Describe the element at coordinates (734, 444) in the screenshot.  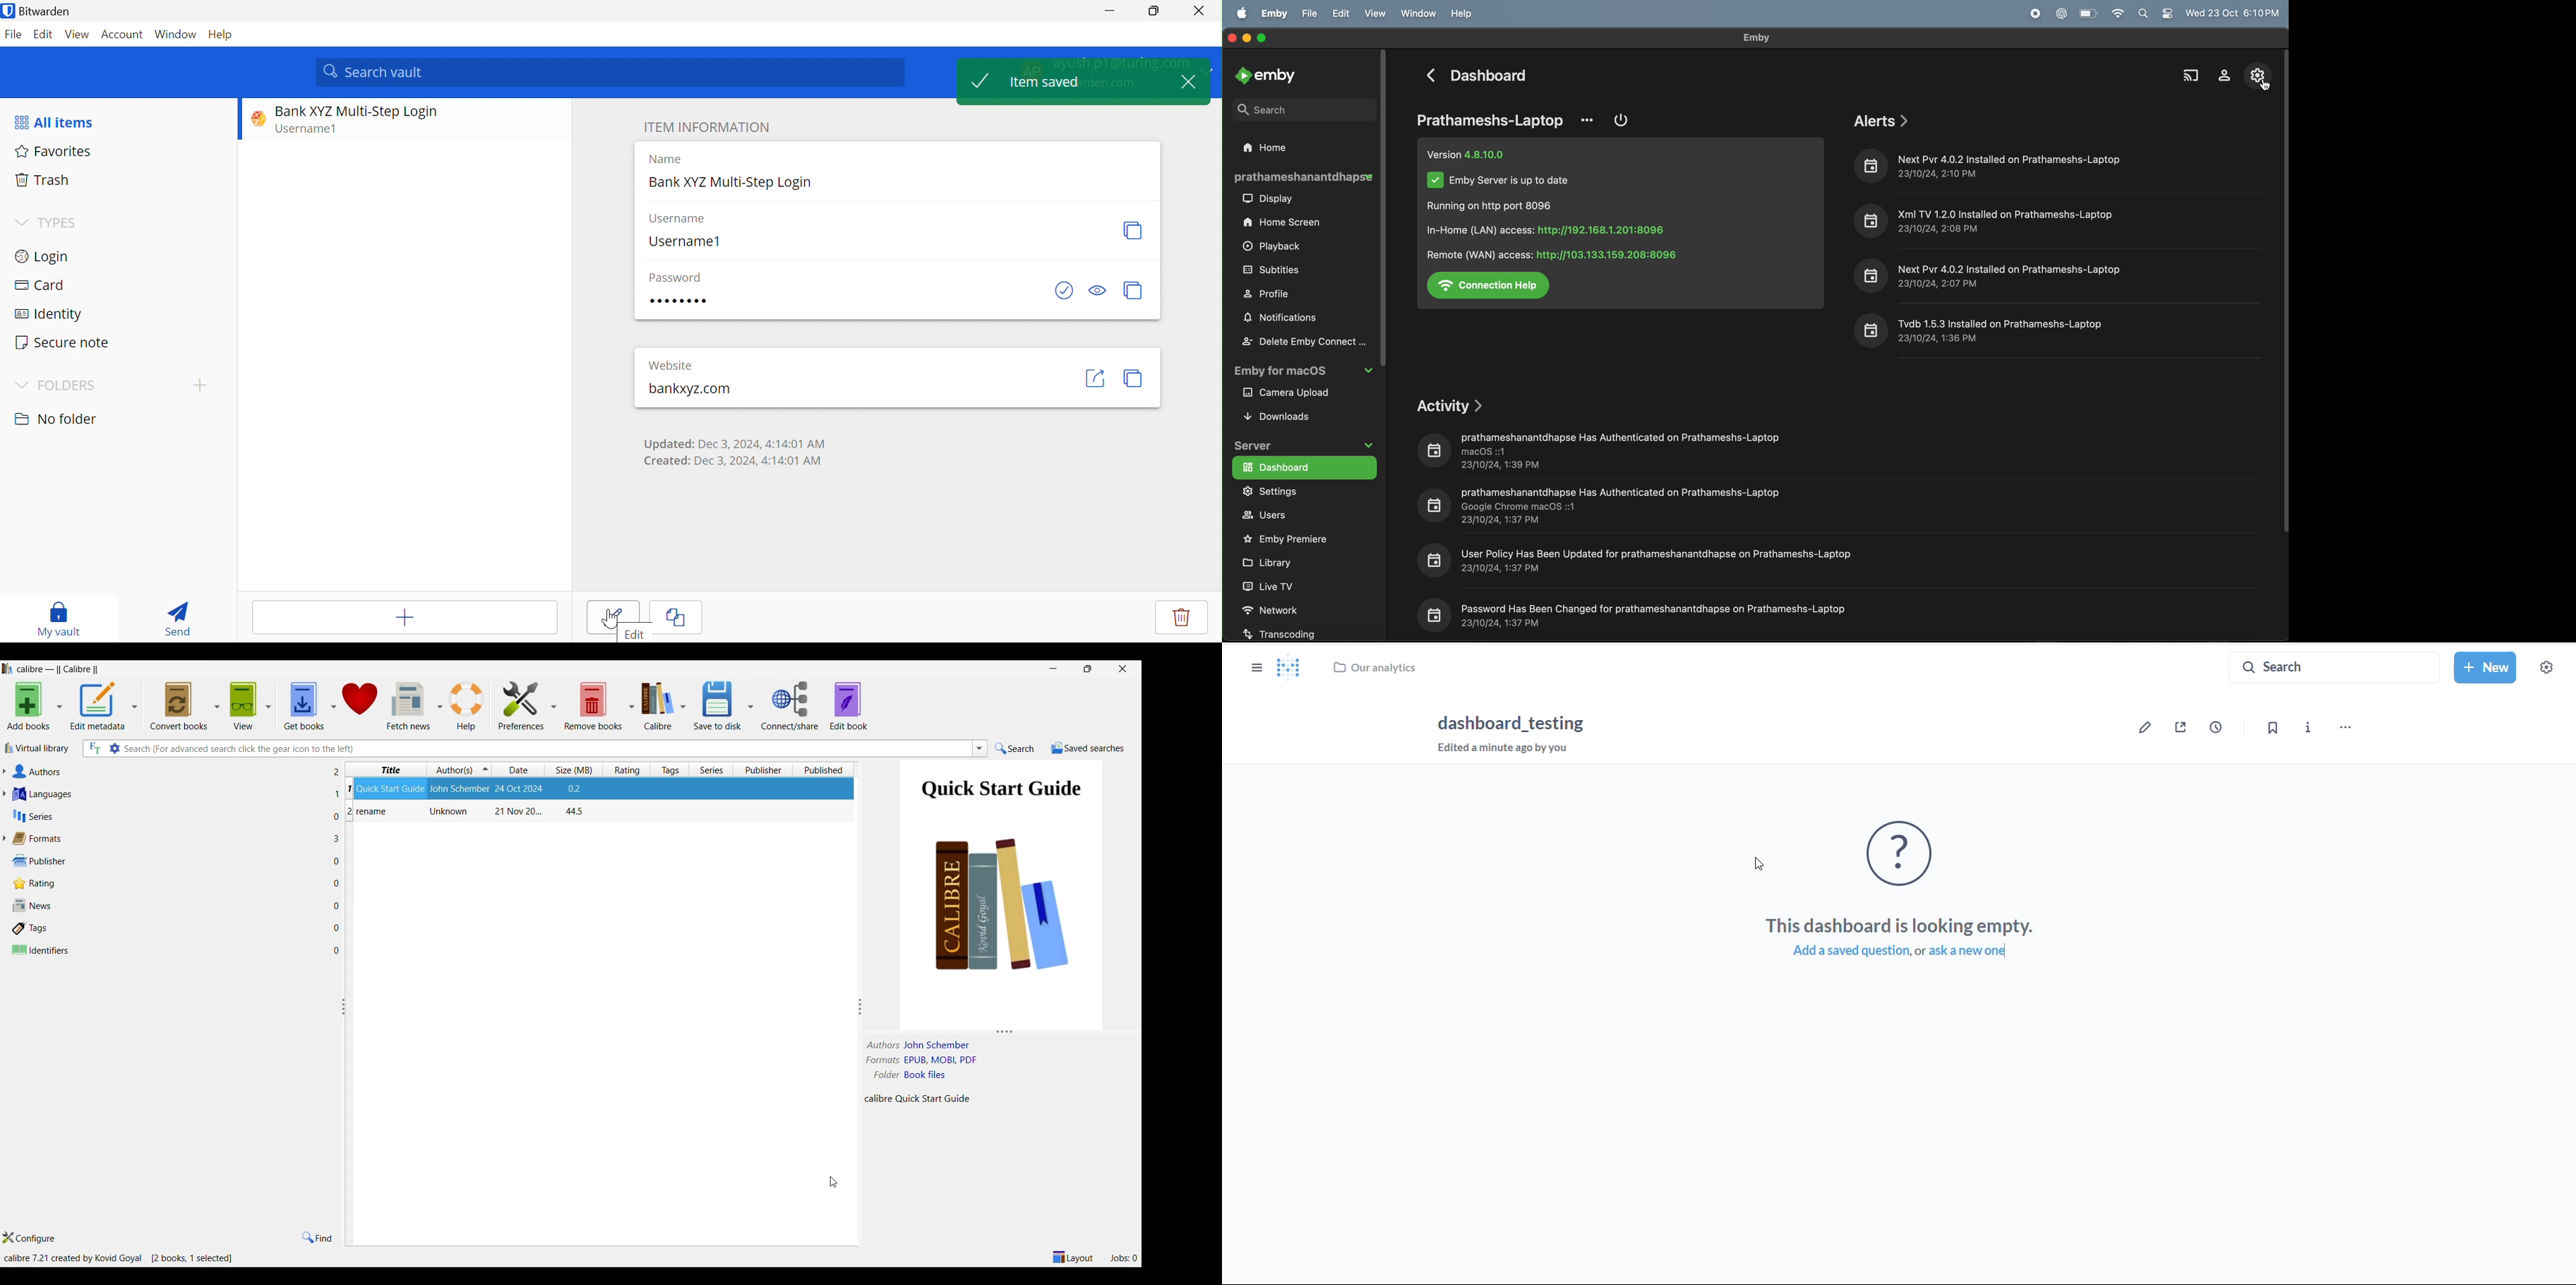
I see `Updated: Dec 3, 2024, 4:14:01 AM` at that location.